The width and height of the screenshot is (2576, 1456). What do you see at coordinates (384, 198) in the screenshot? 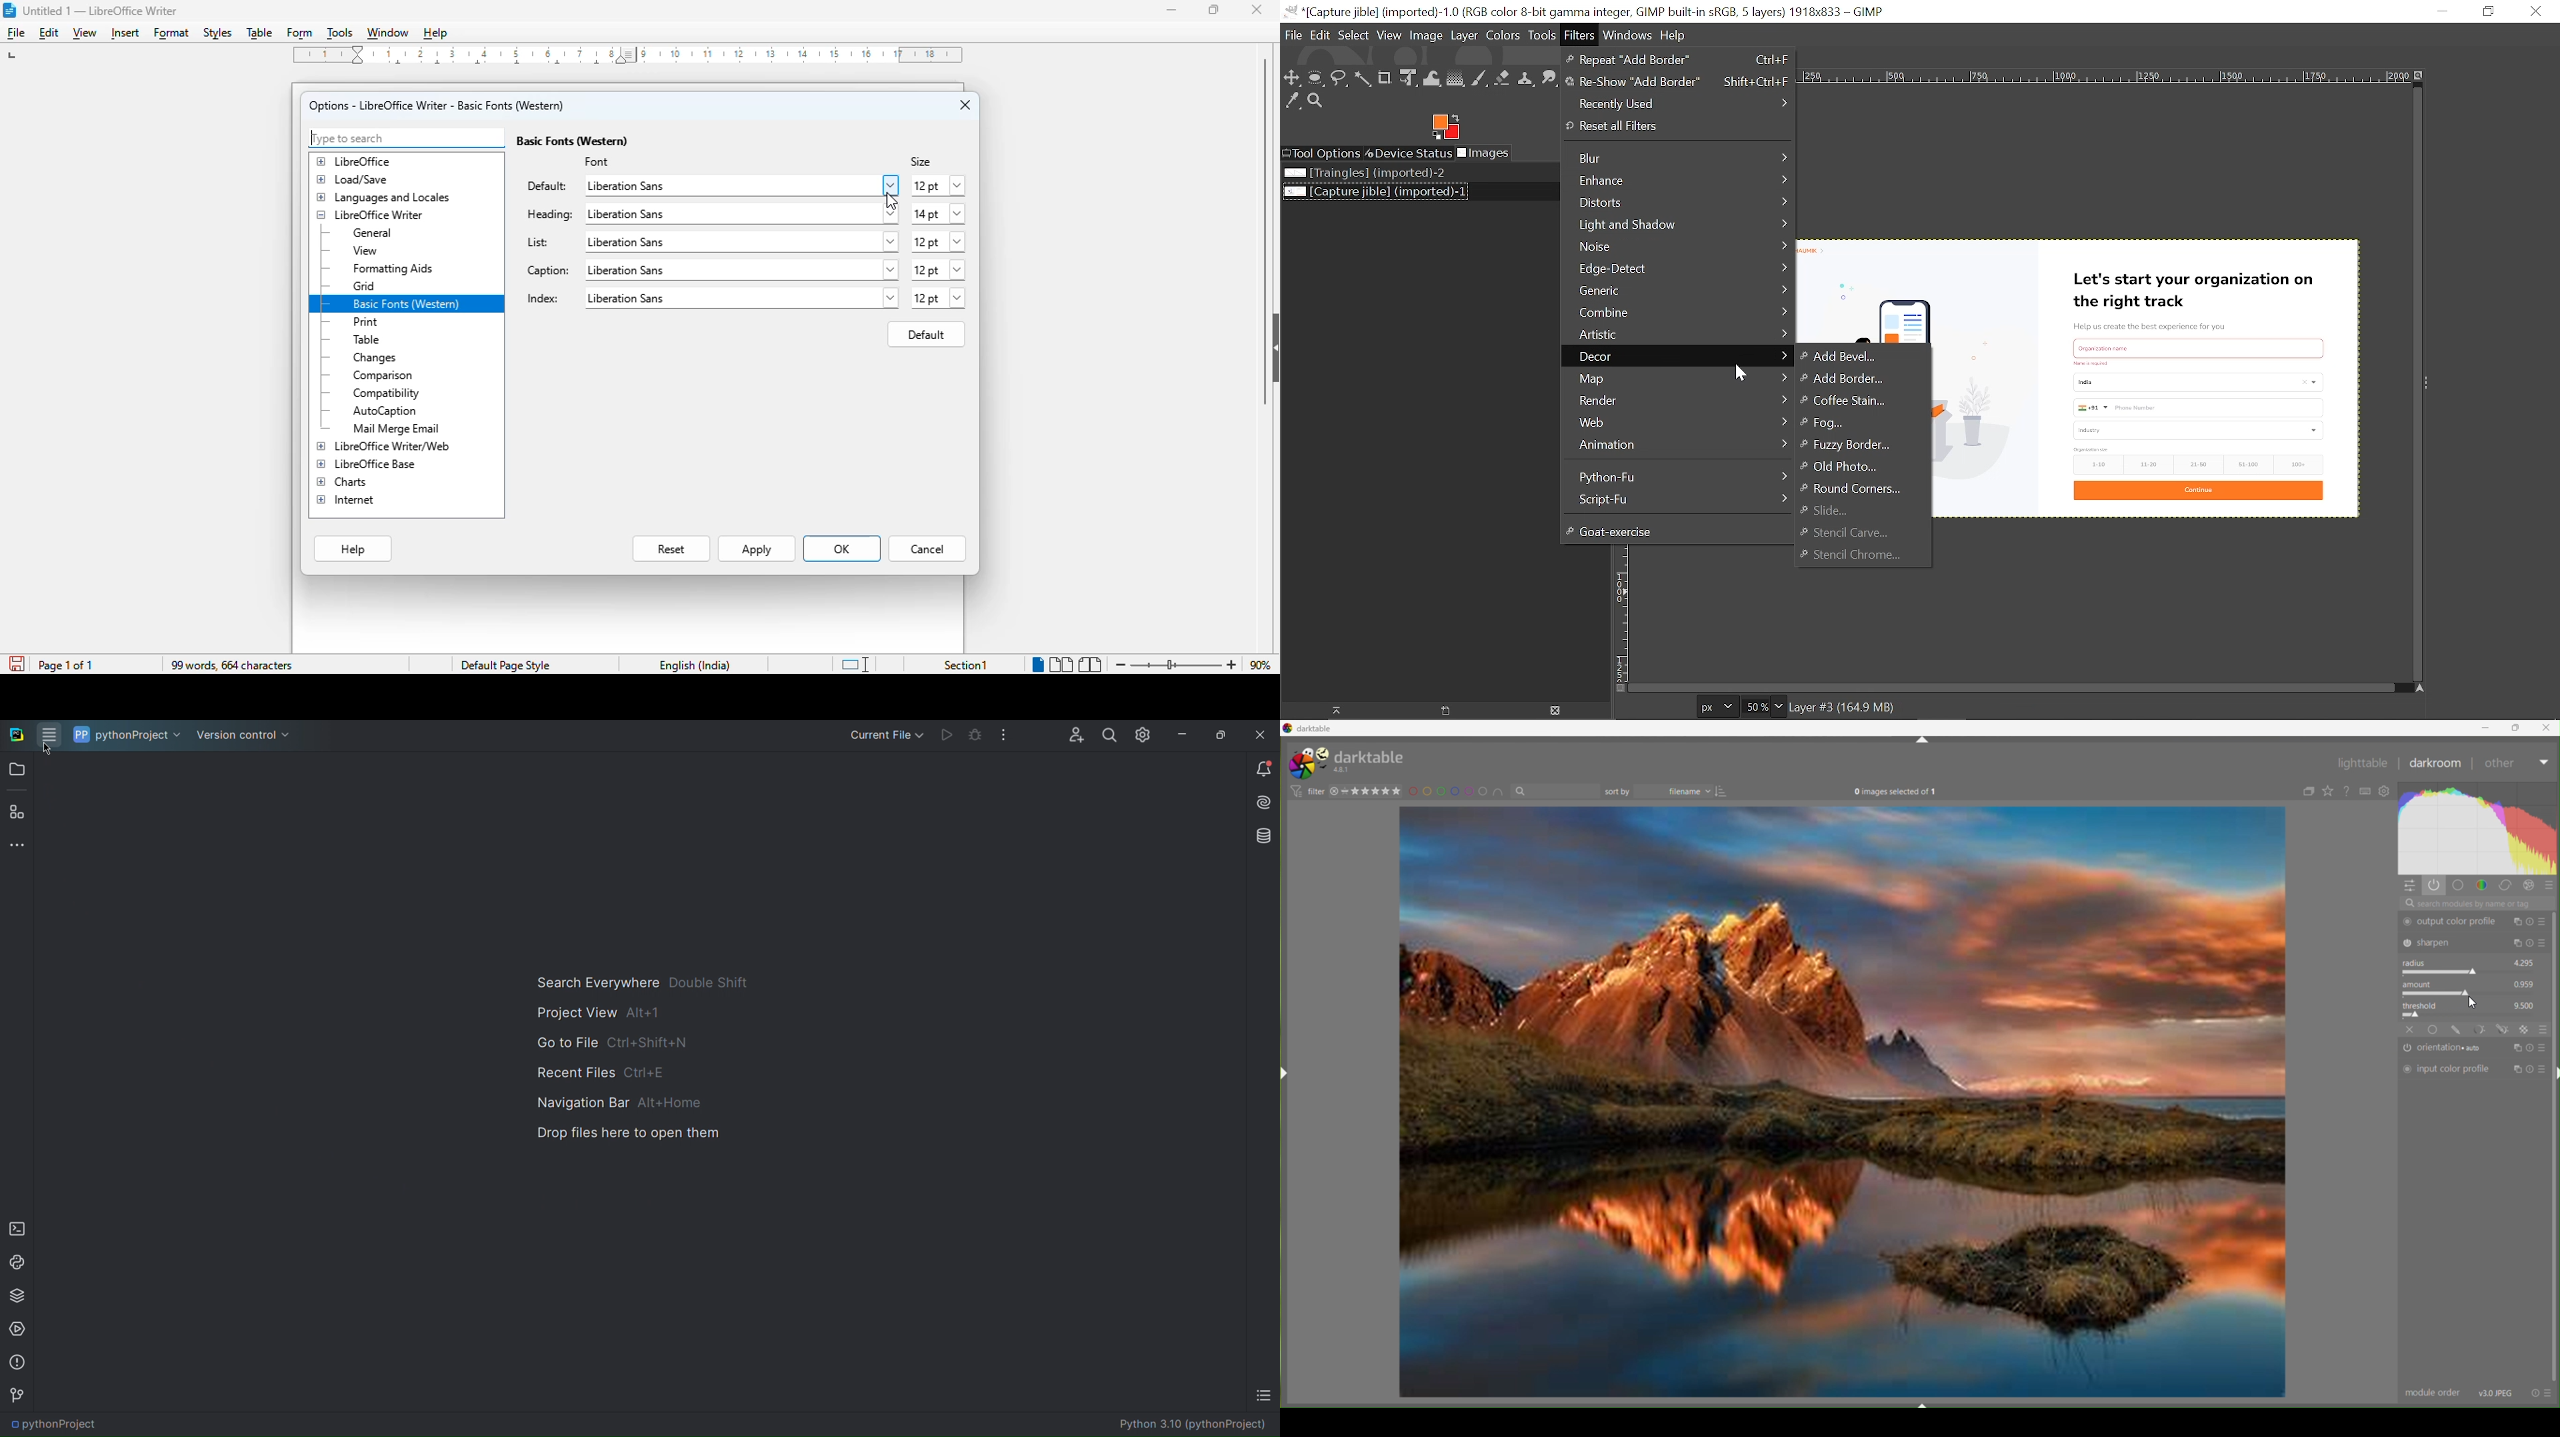
I see `languages and locales` at bounding box center [384, 198].